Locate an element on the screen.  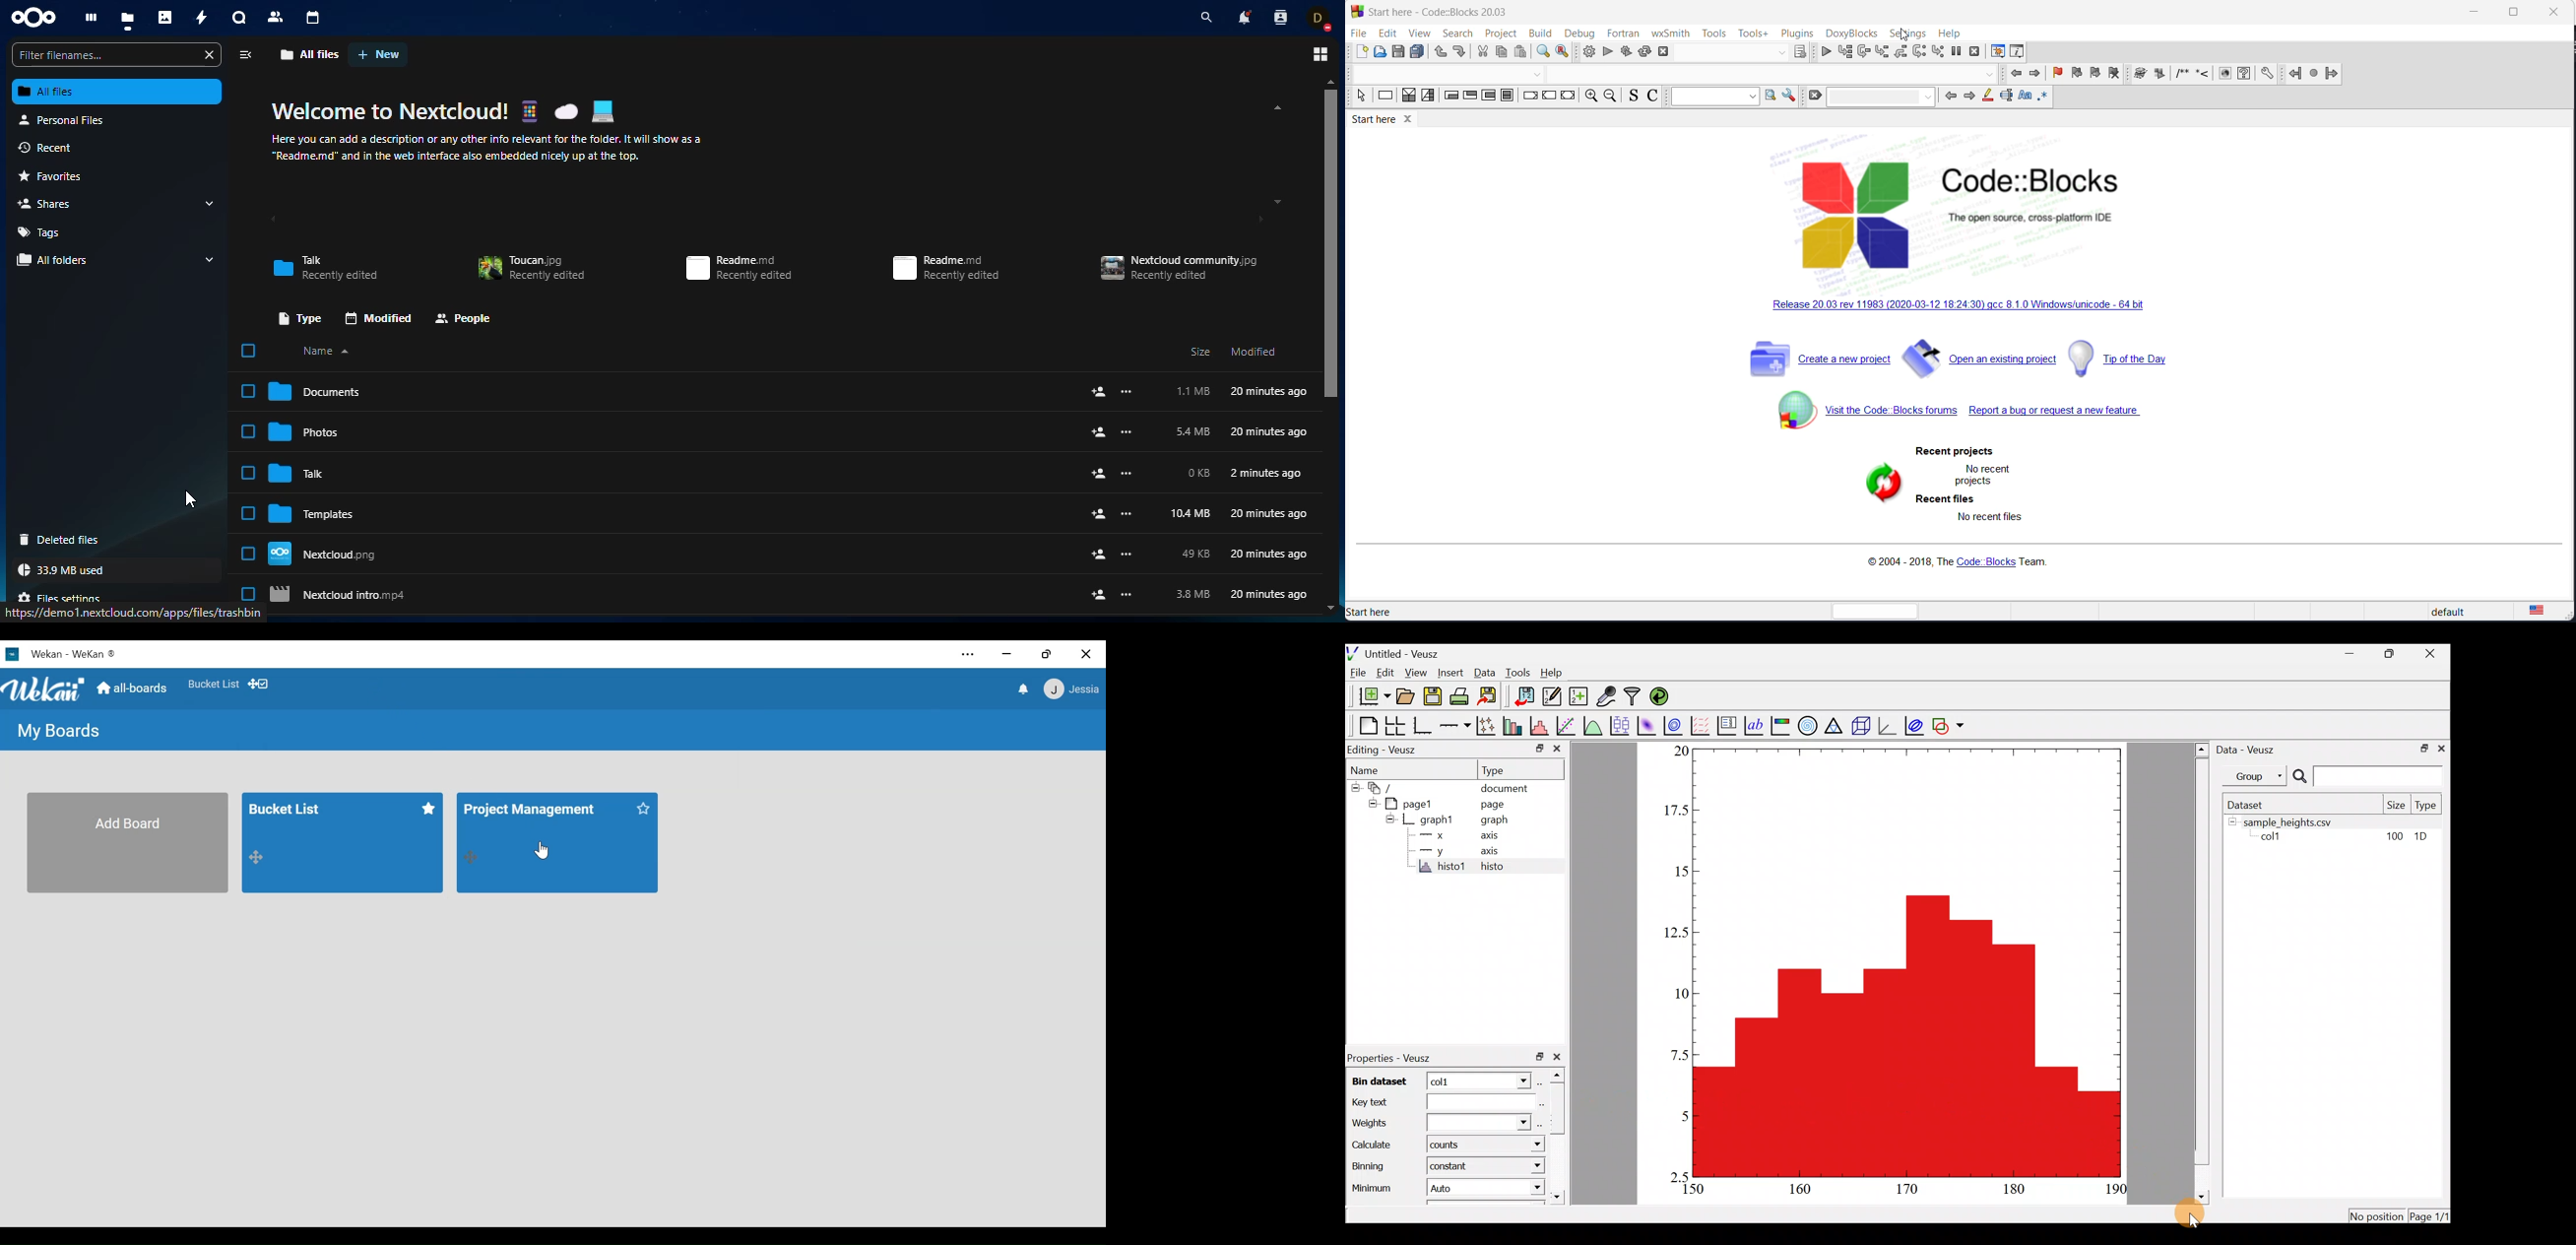
create new project is located at coordinates (1814, 361).